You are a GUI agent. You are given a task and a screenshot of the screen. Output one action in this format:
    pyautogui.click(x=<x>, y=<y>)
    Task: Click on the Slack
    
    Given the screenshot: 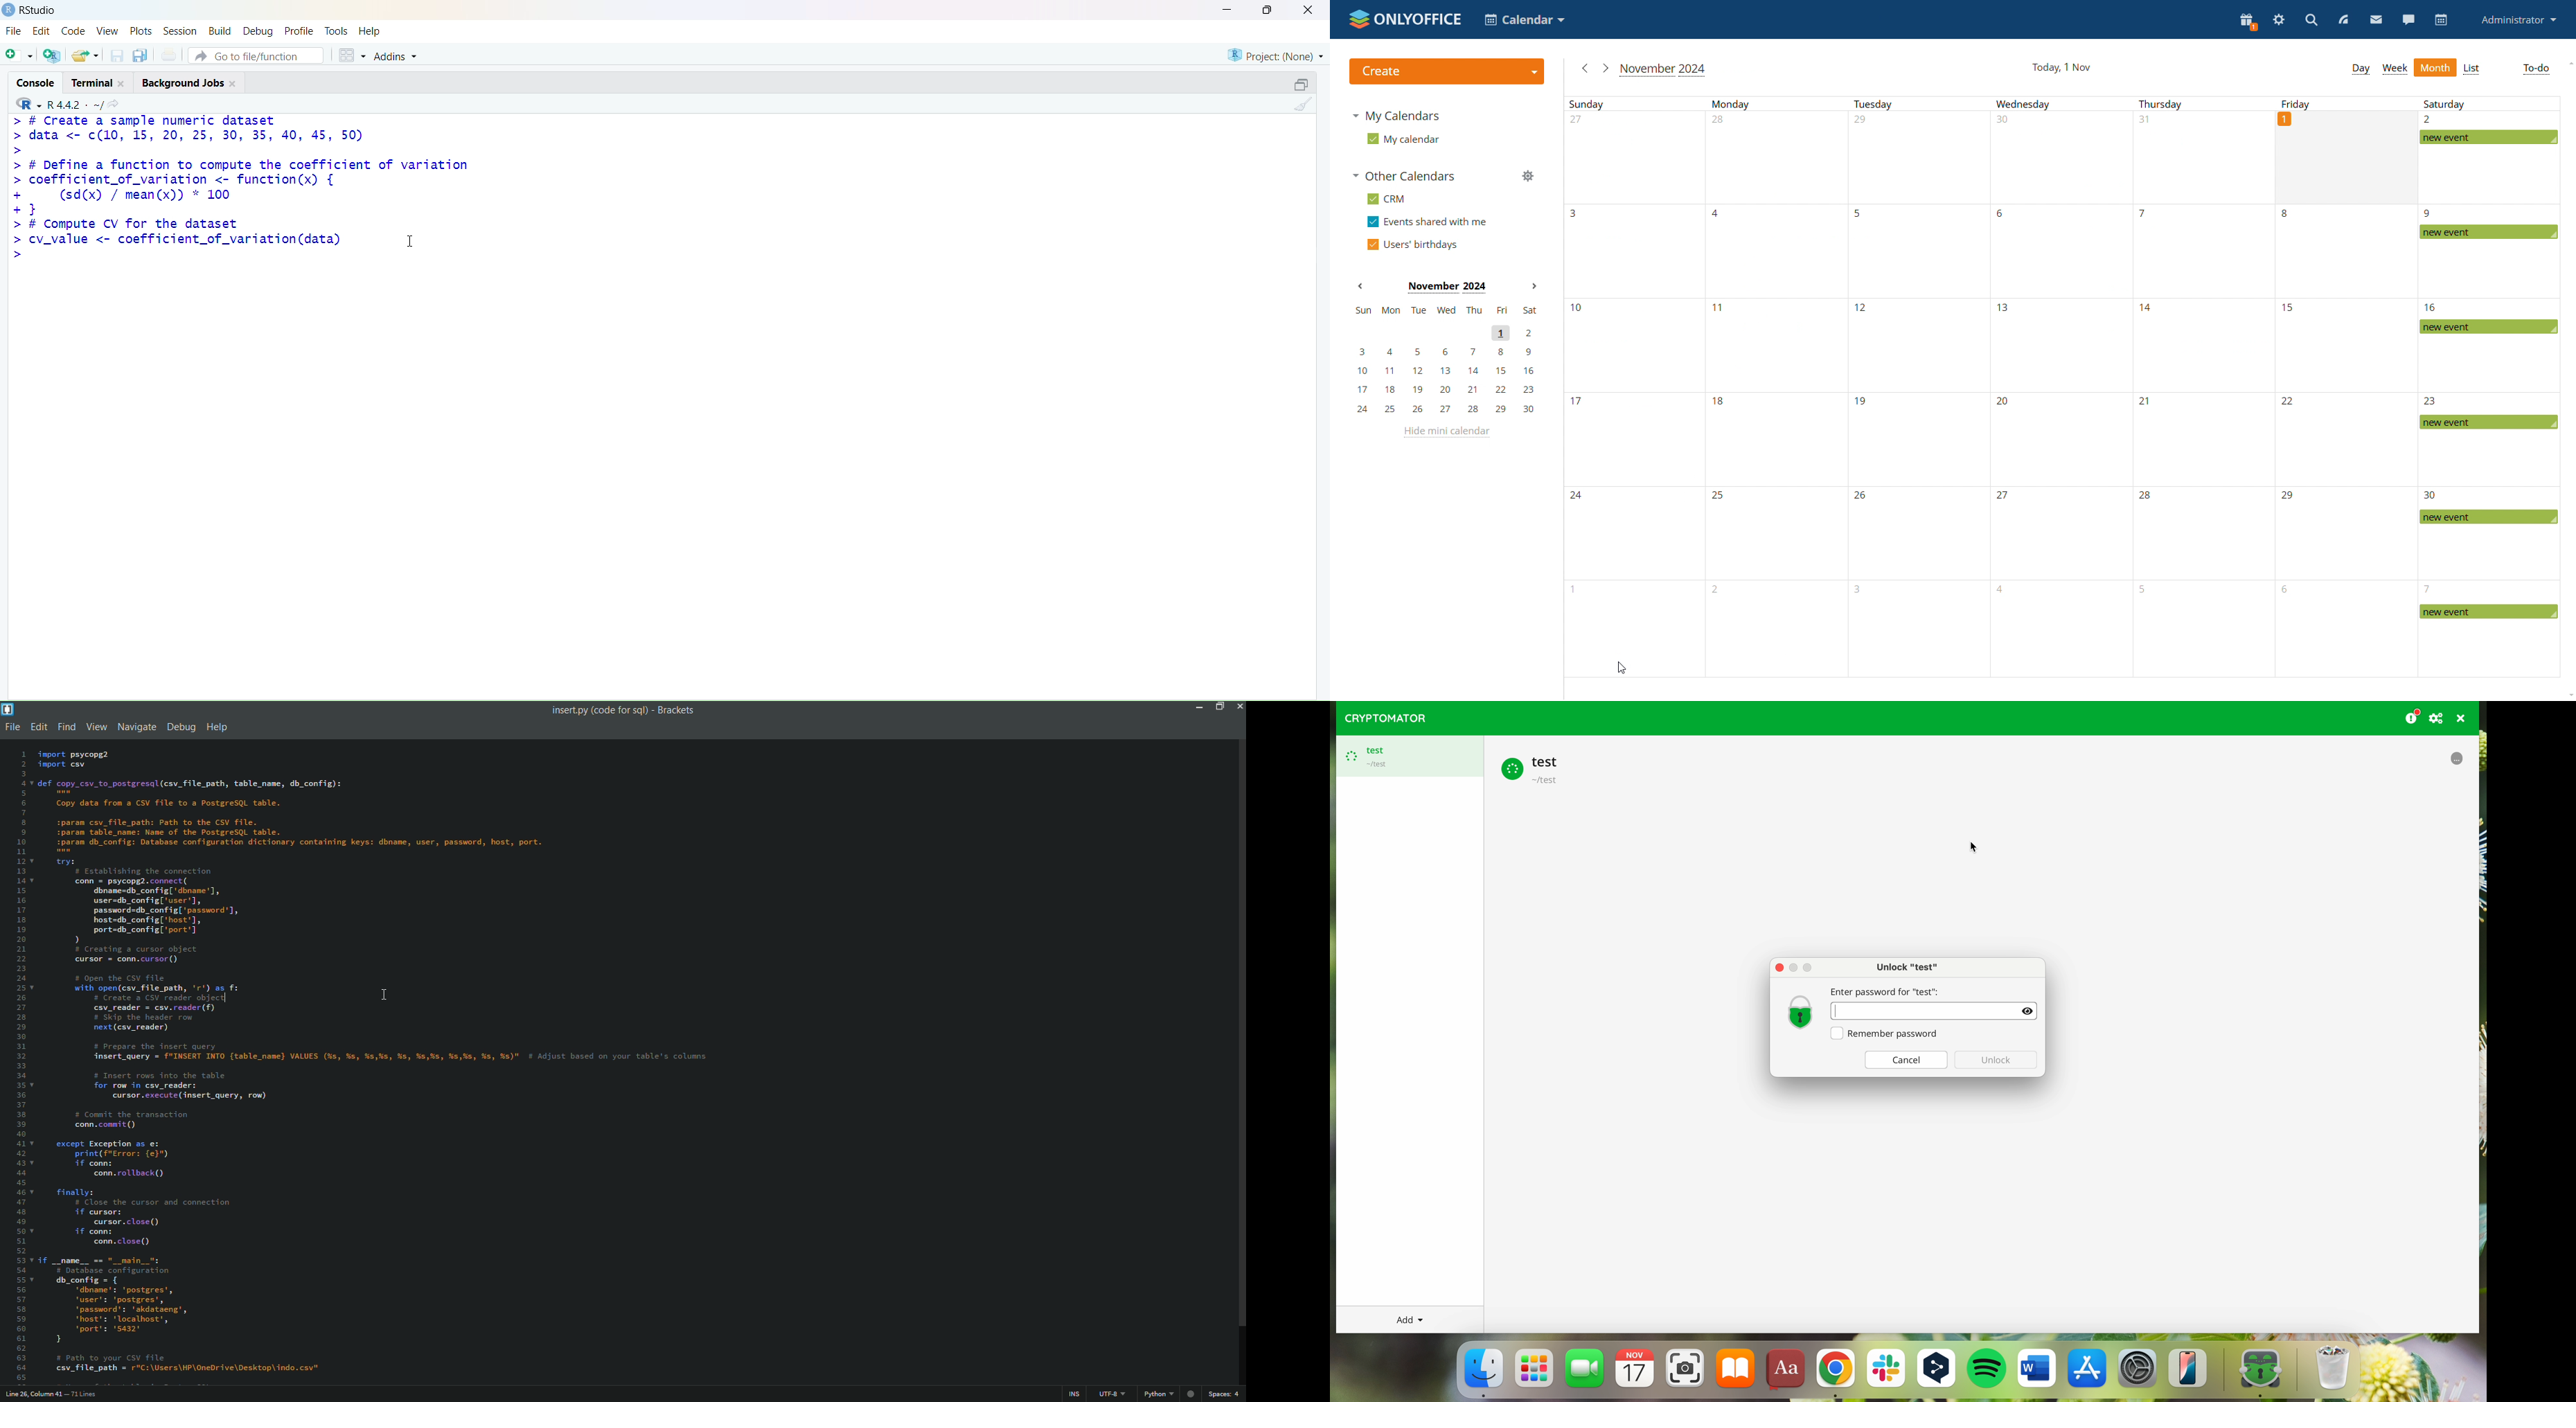 What is the action you would take?
    pyautogui.click(x=1885, y=1372)
    